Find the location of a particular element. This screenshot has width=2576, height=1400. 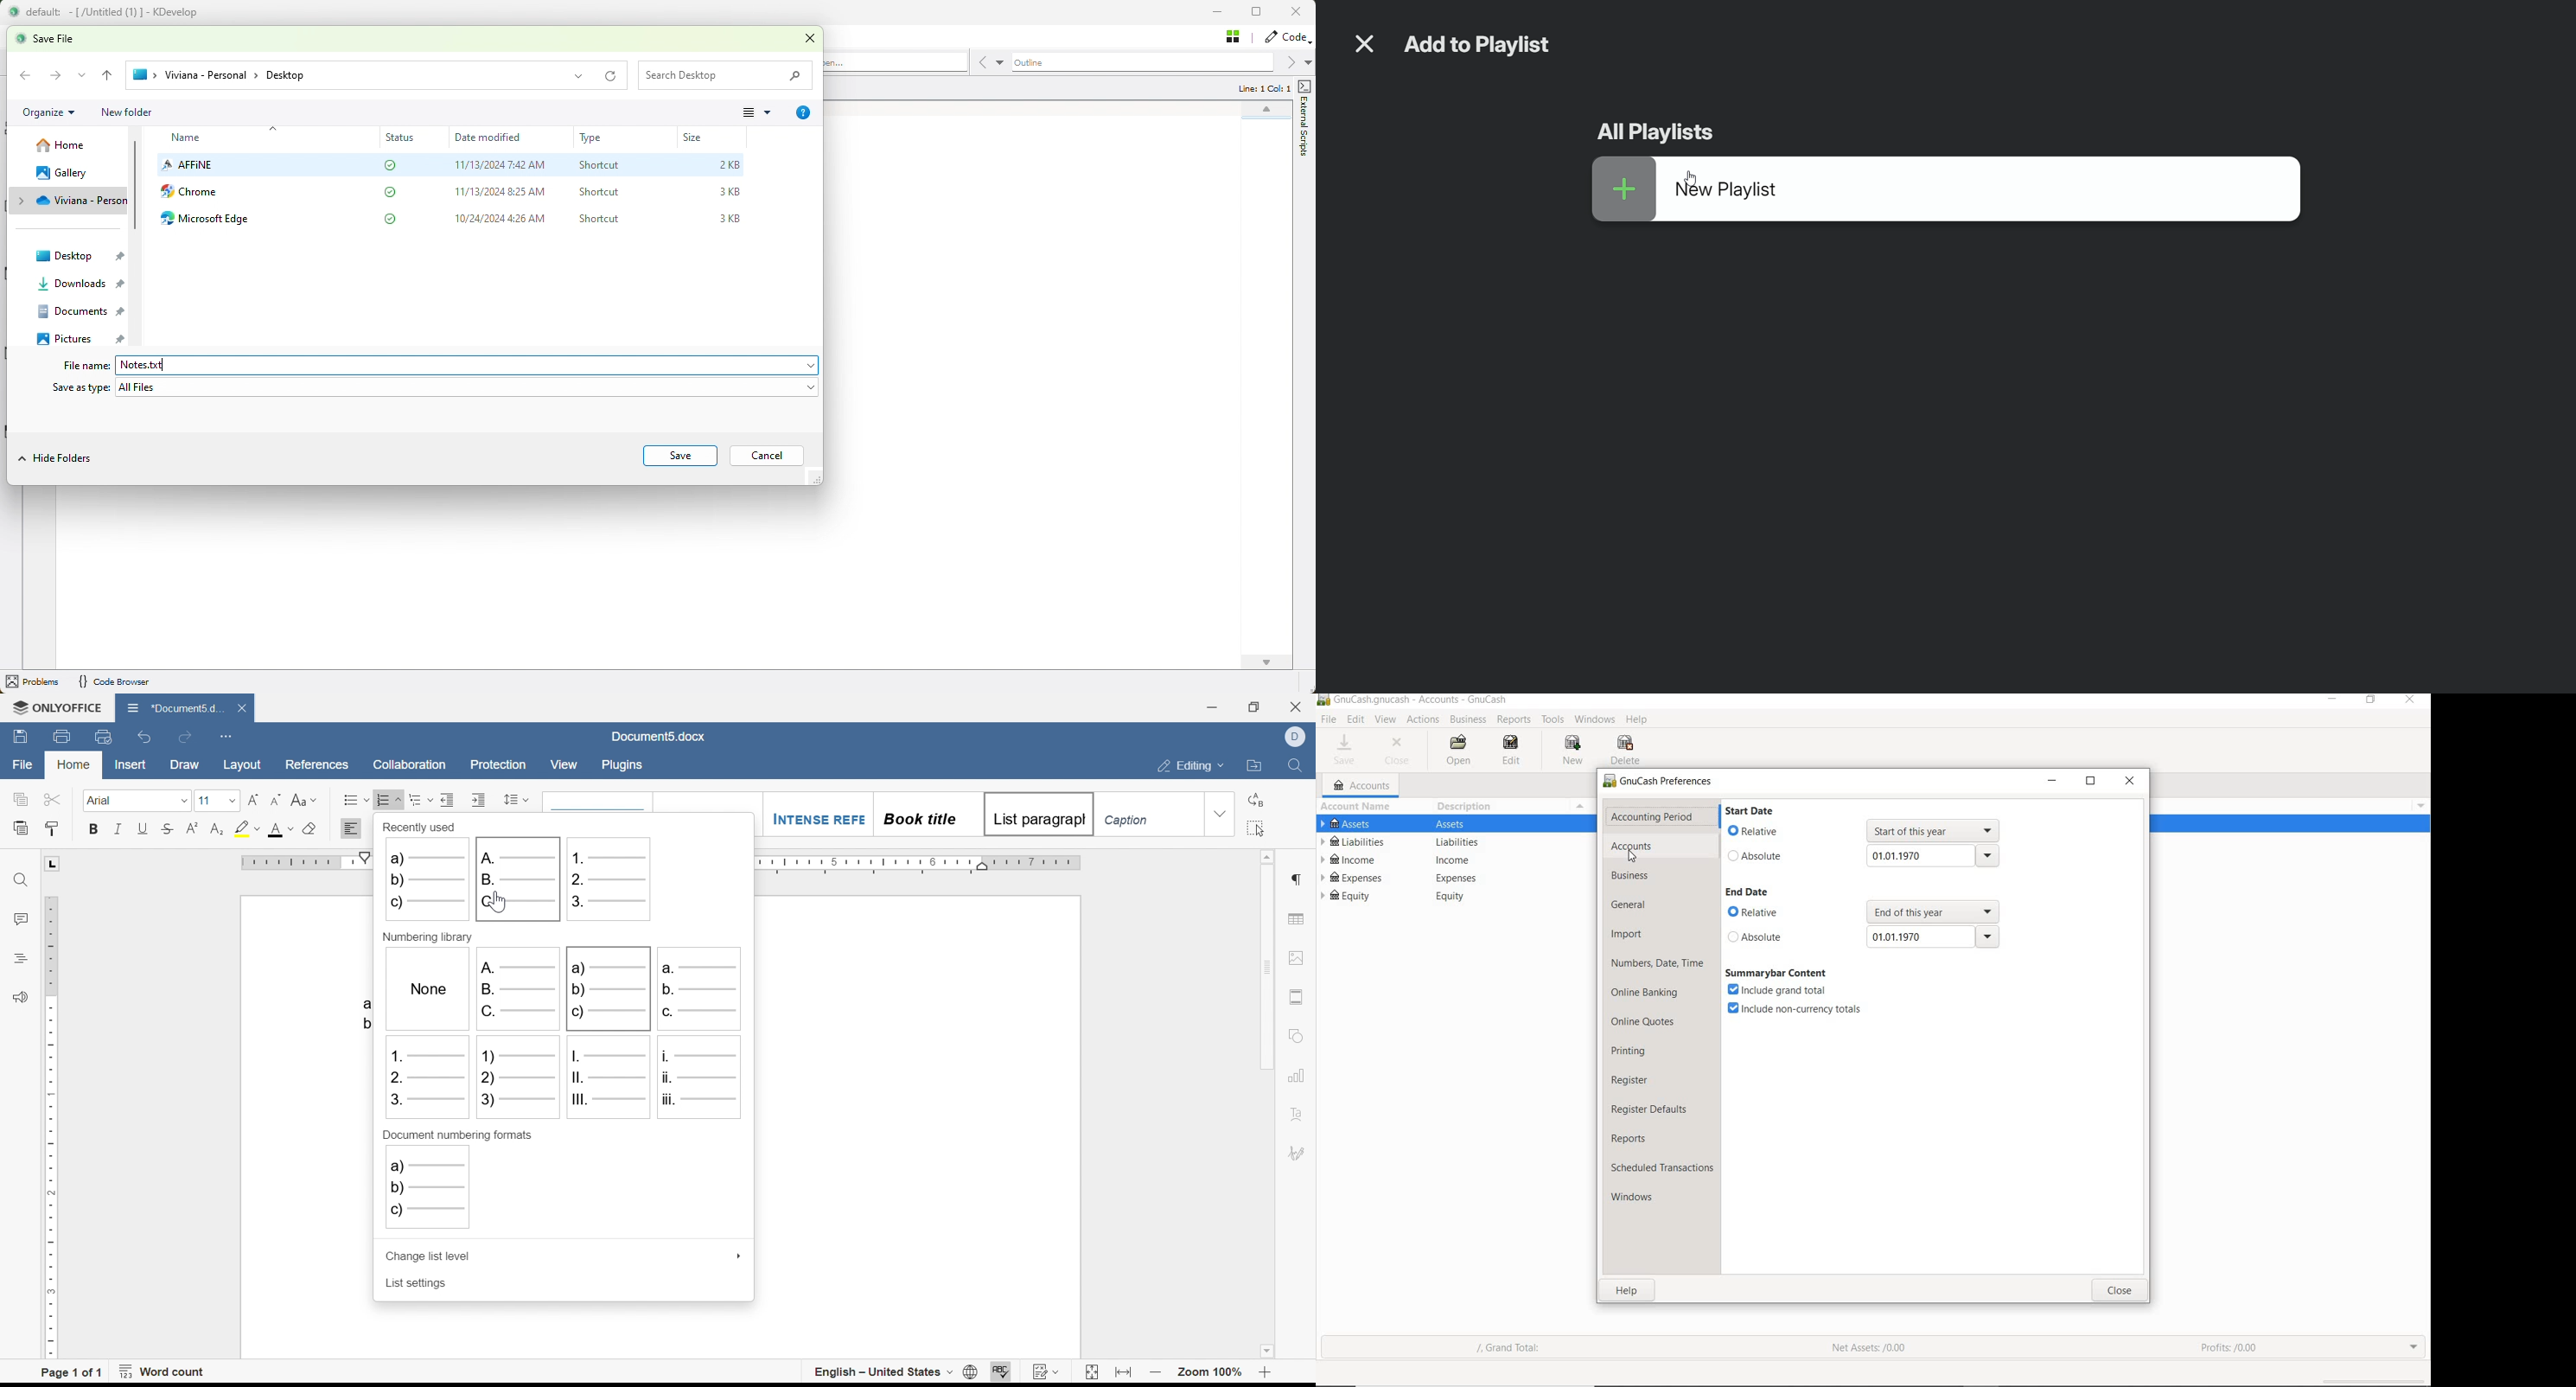

editing is located at coordinates (1192, 766).